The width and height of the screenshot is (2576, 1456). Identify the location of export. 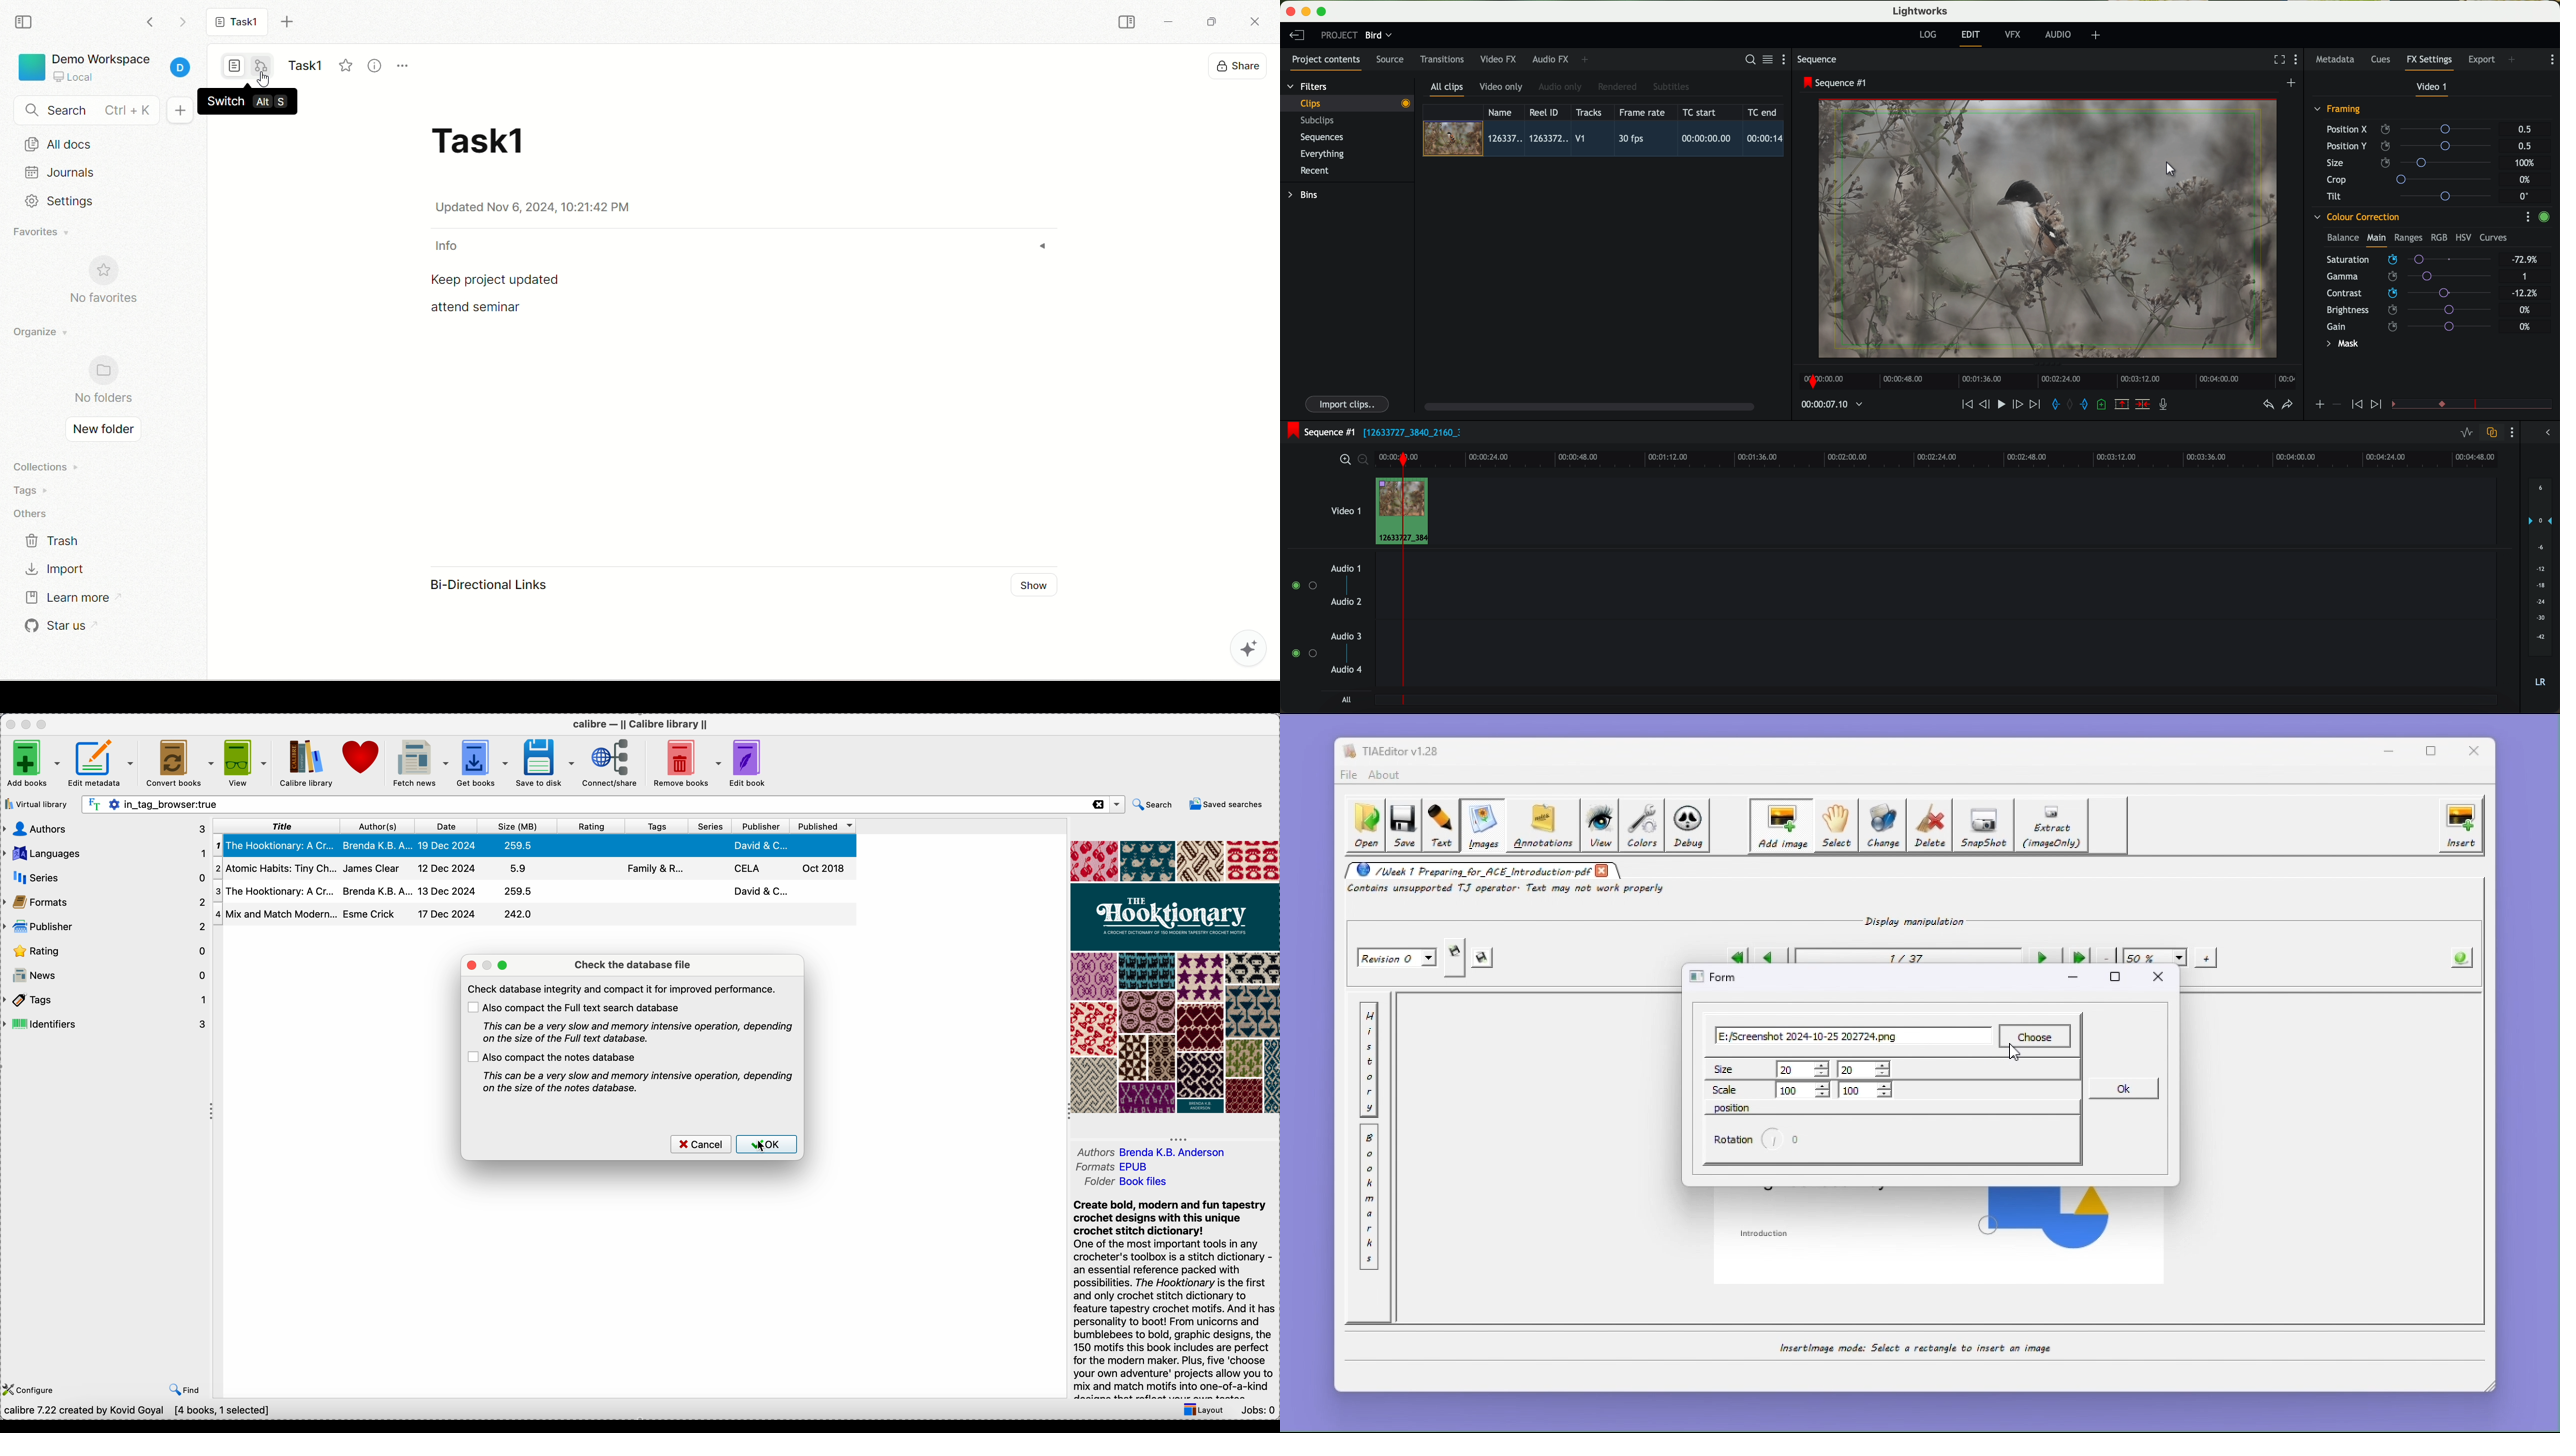
(2482, 61).